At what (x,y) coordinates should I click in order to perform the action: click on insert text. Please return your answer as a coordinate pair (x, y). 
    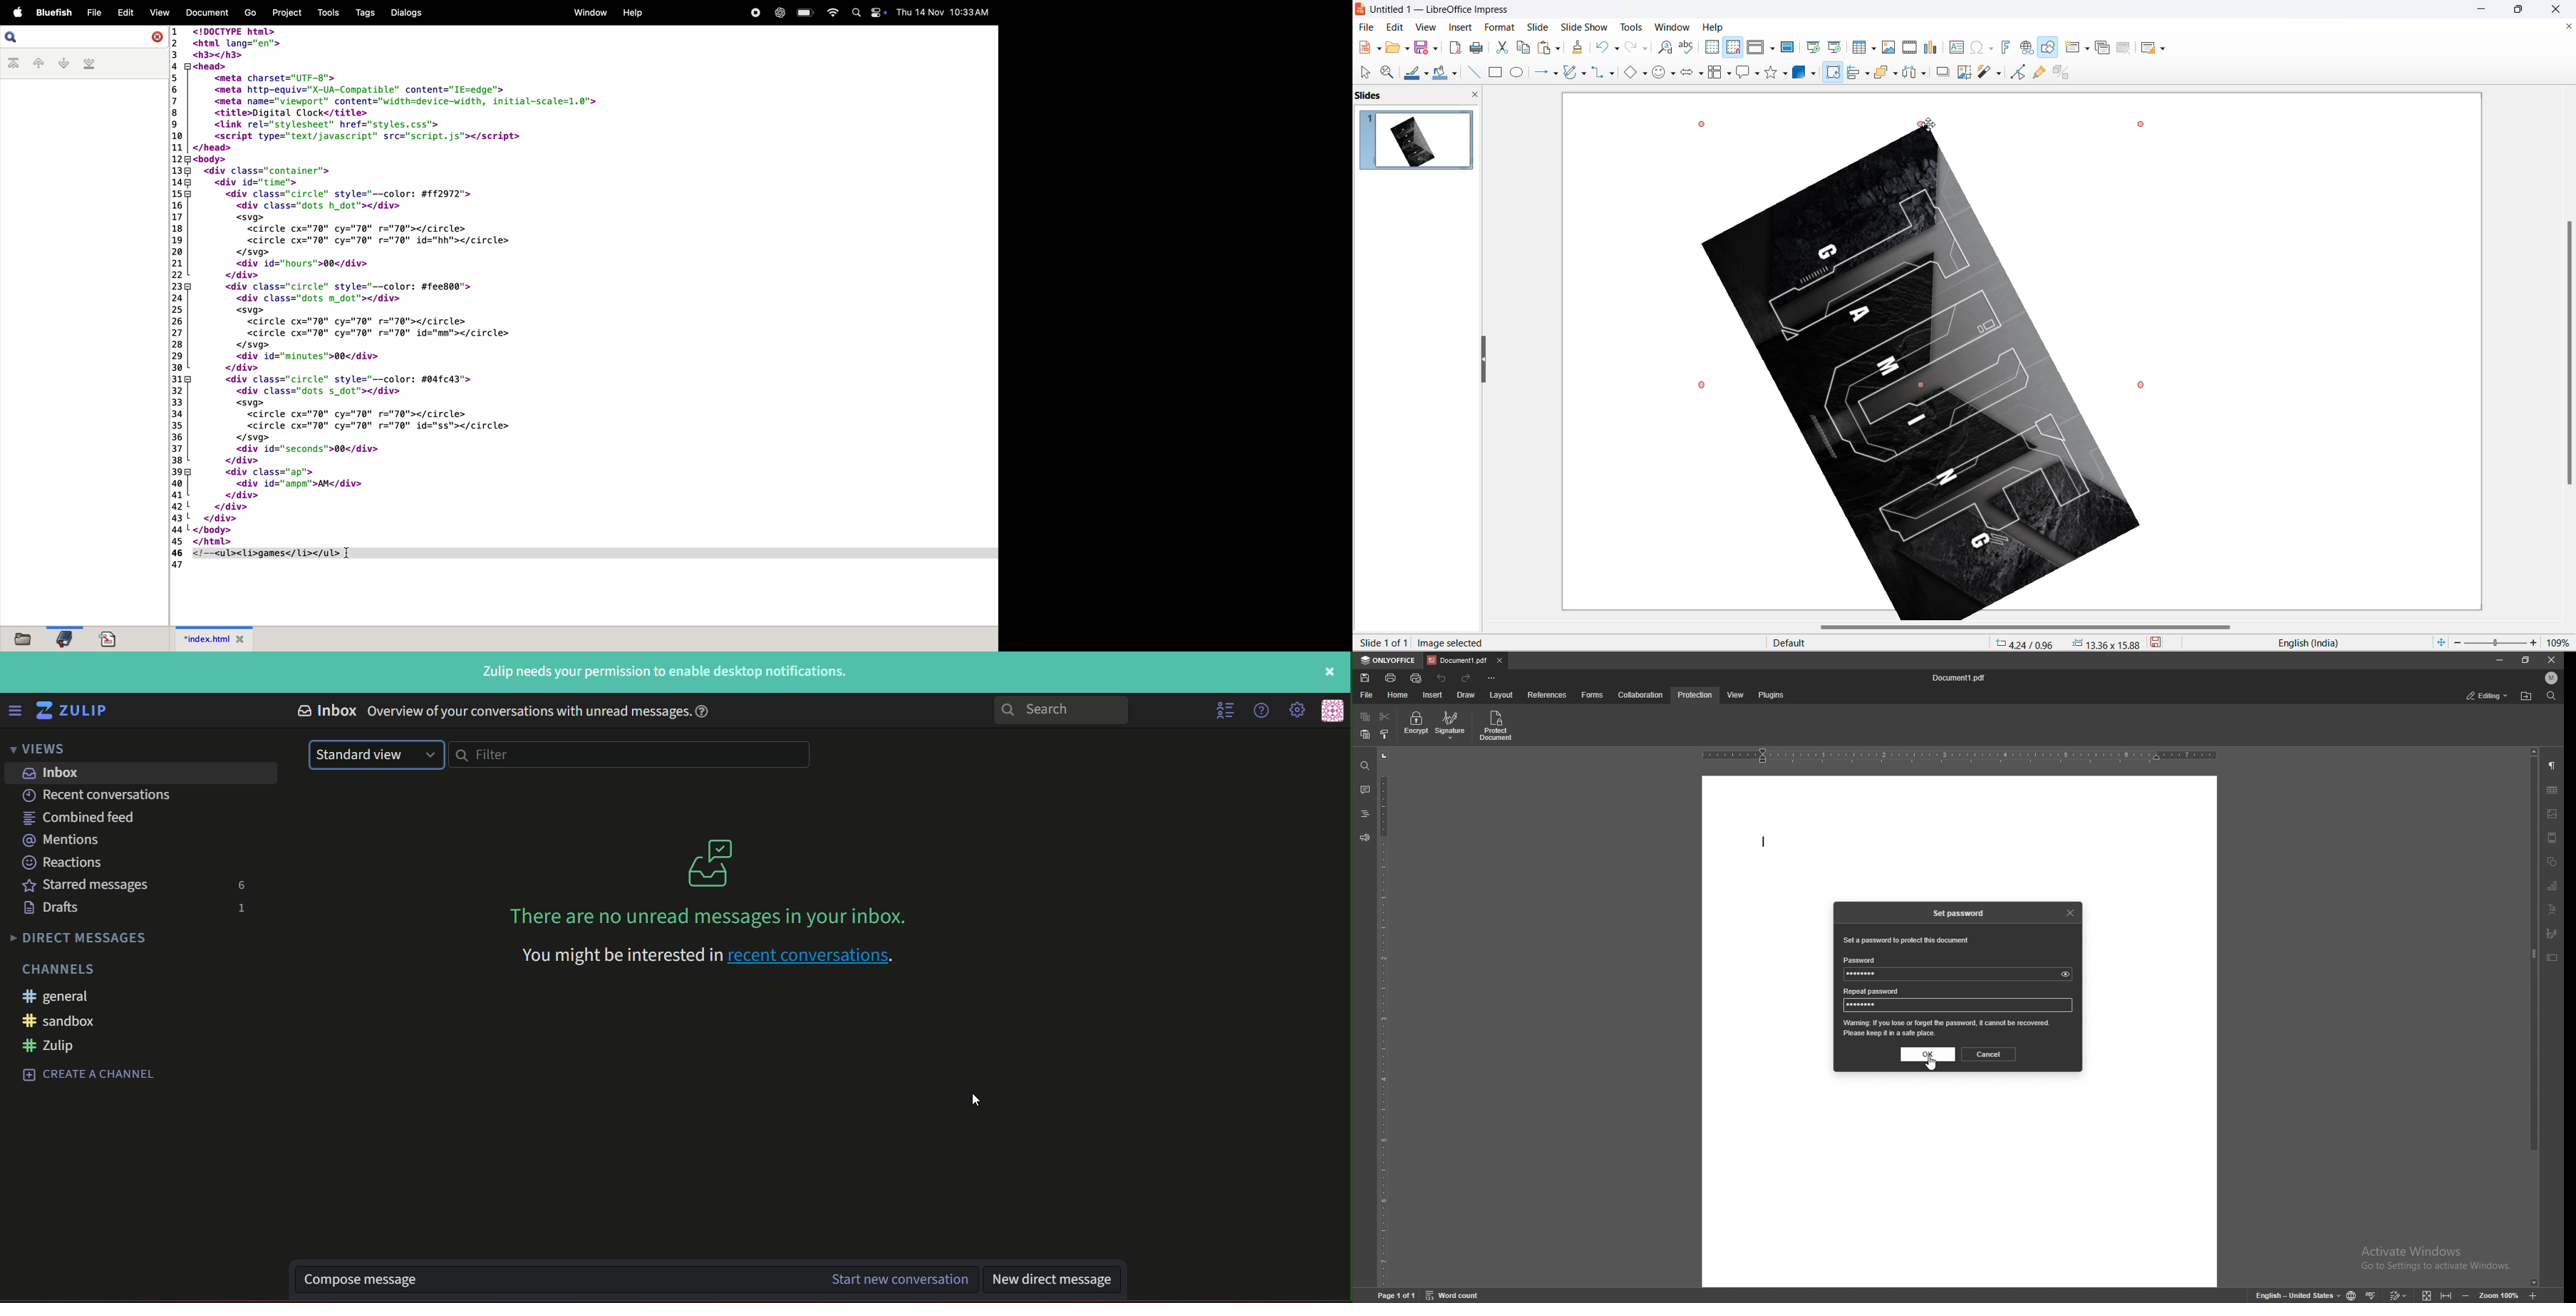
    Looking at the image, I should click on (1955, 47).